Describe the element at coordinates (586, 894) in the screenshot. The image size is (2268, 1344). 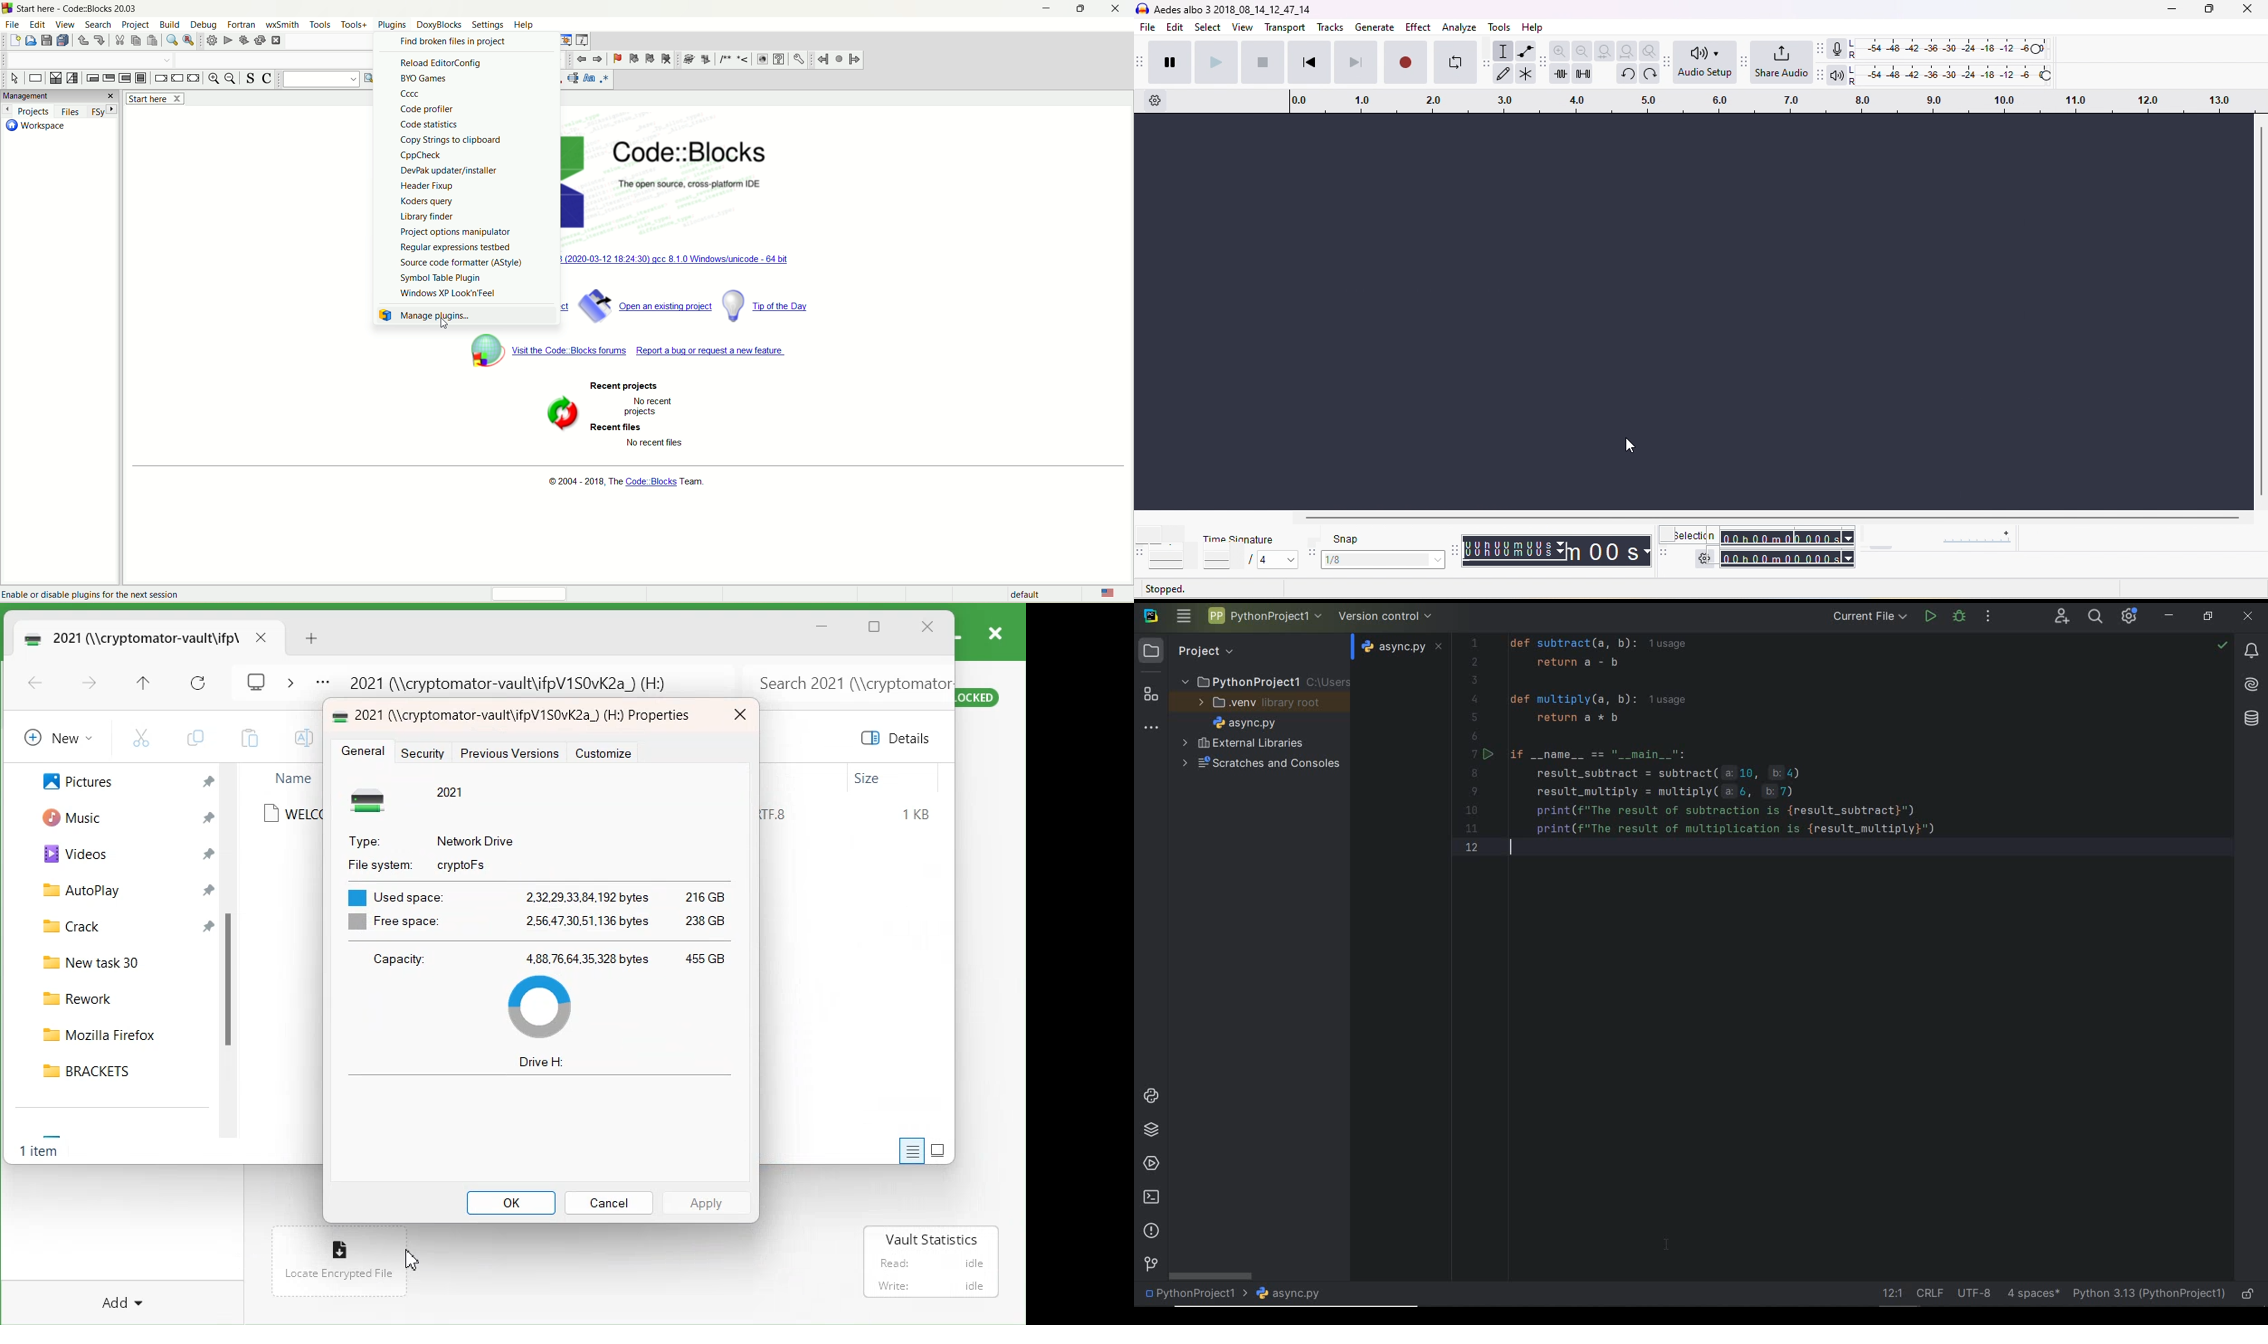
I see `2322933.84.192 bytes` at that location.